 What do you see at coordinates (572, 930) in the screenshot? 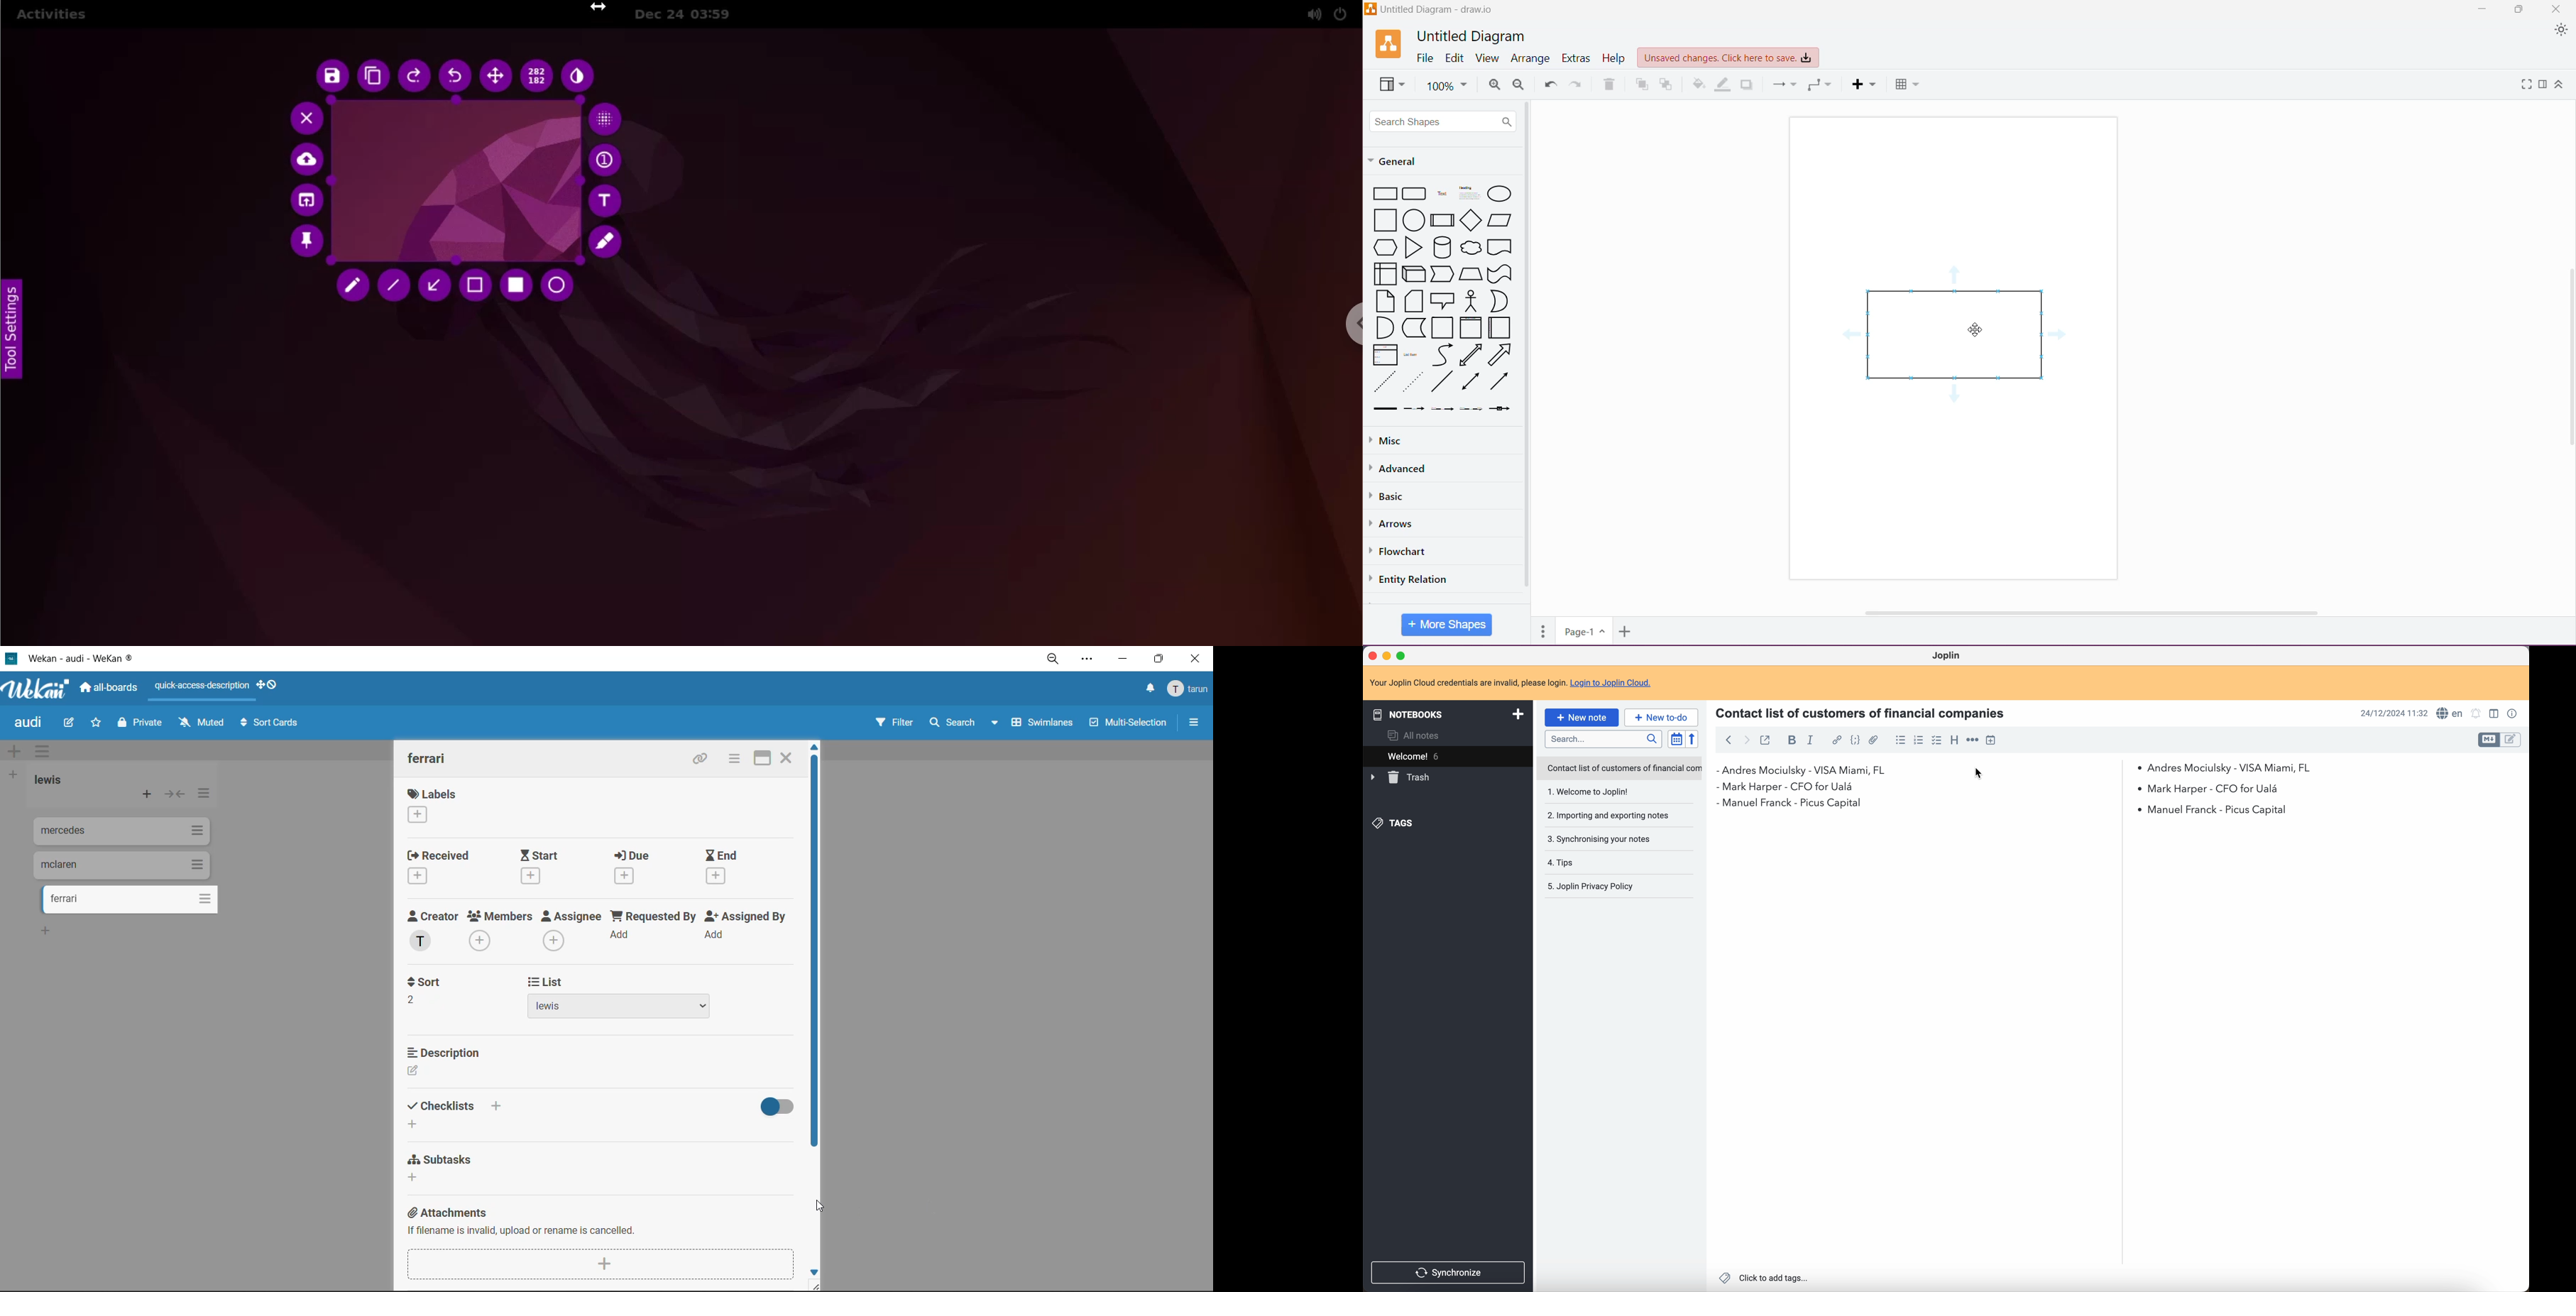
I see `assignee` at bounding box center [572, 930].